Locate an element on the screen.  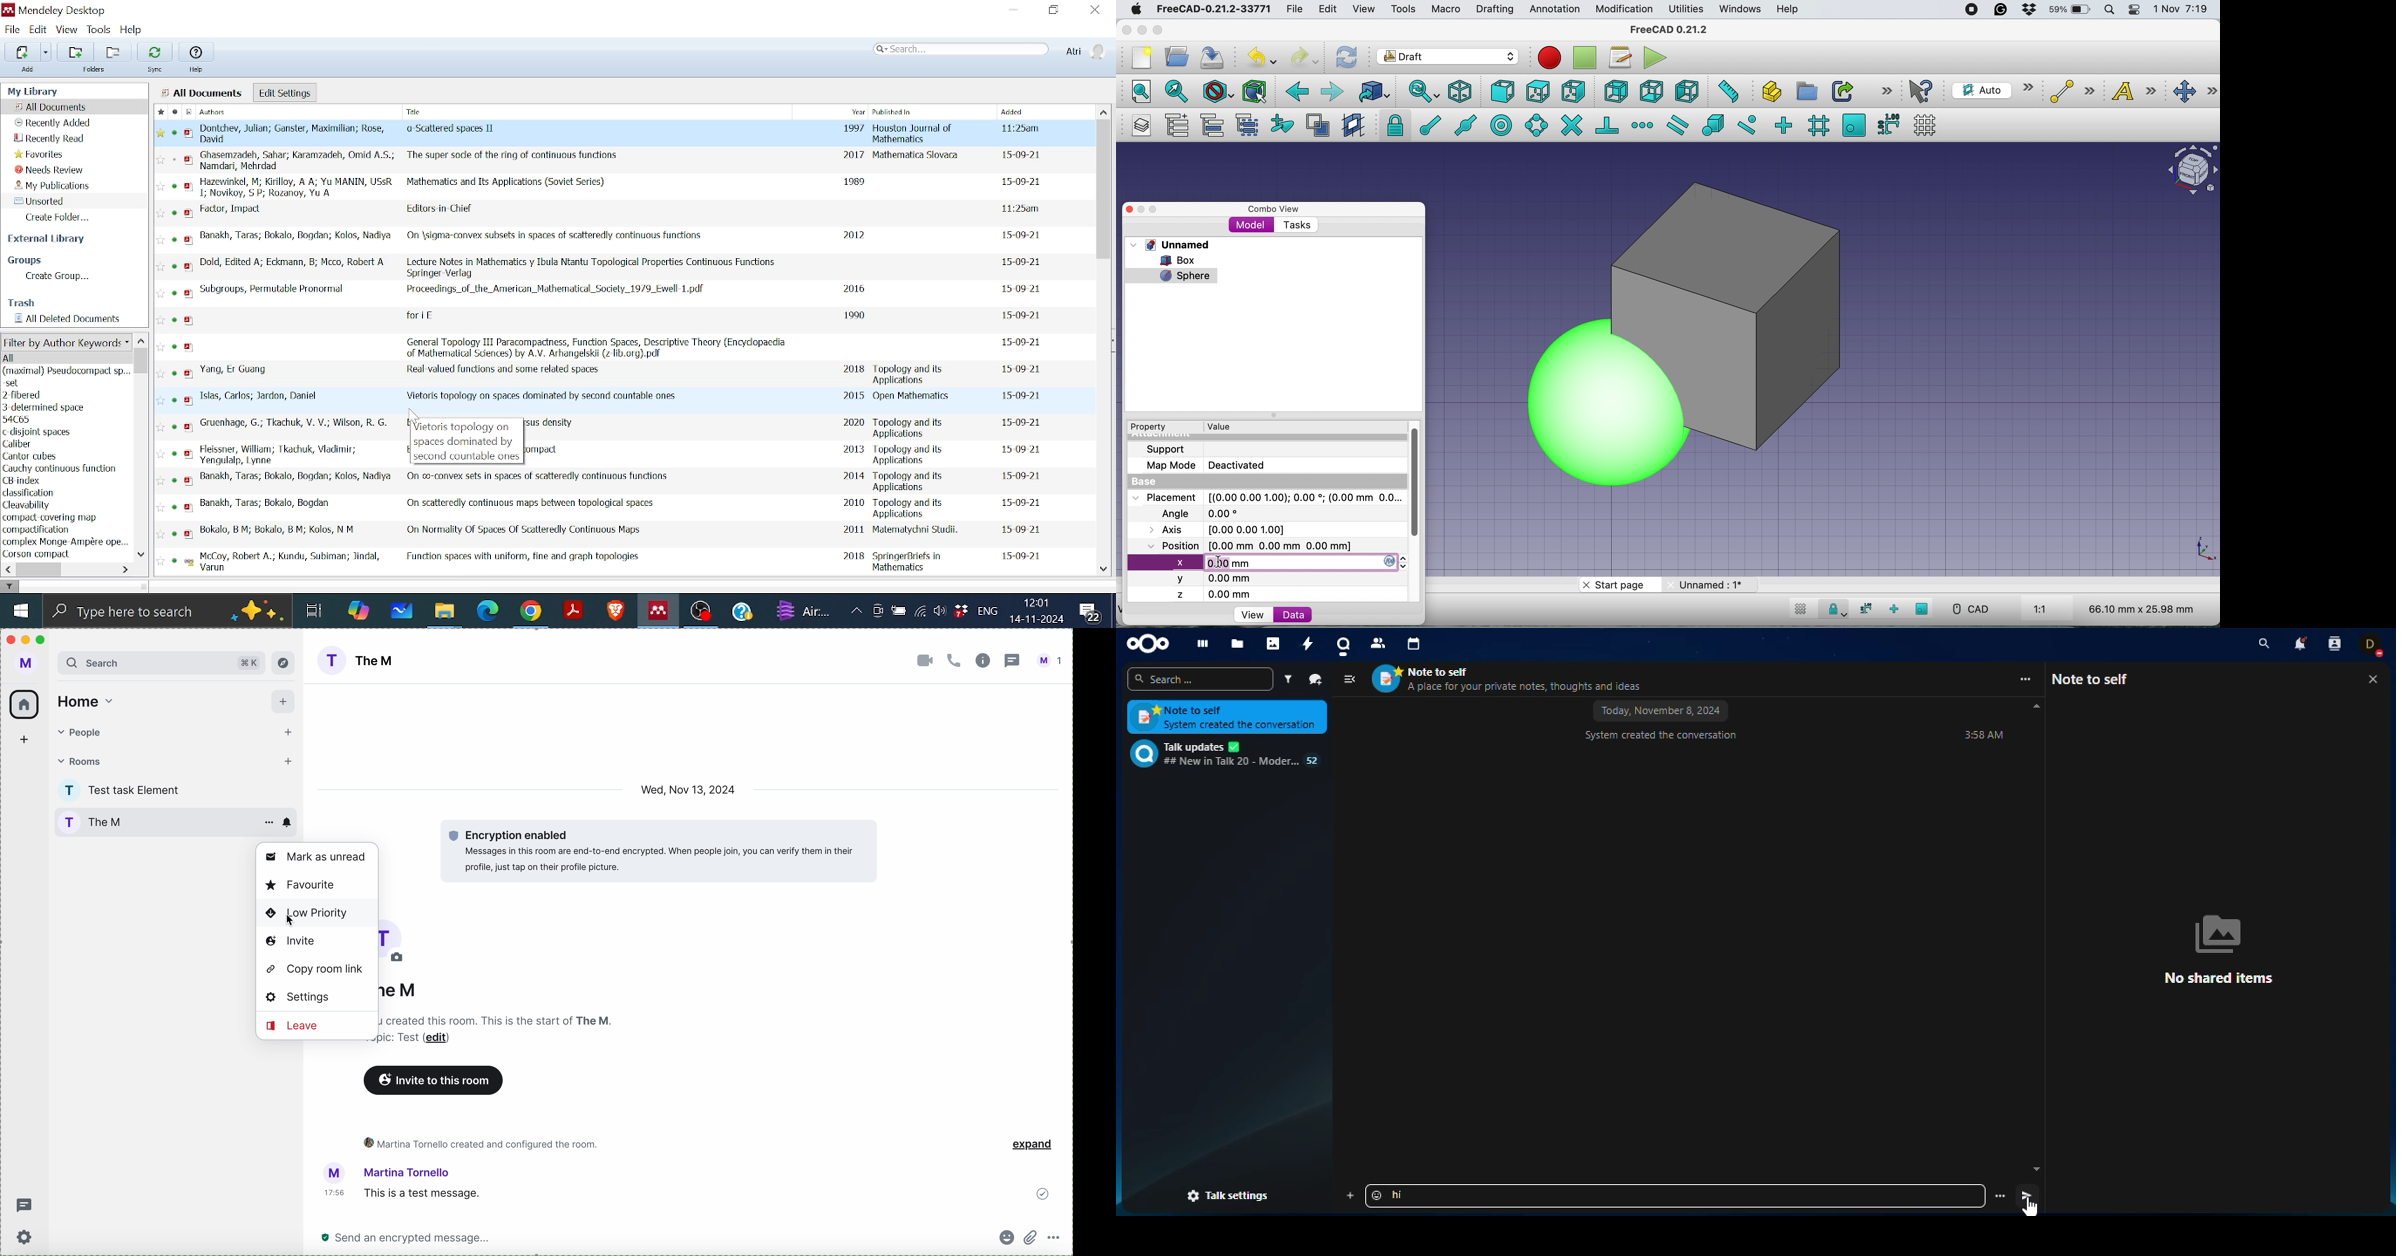
Adobe reader is located at coordinates (574, 610).